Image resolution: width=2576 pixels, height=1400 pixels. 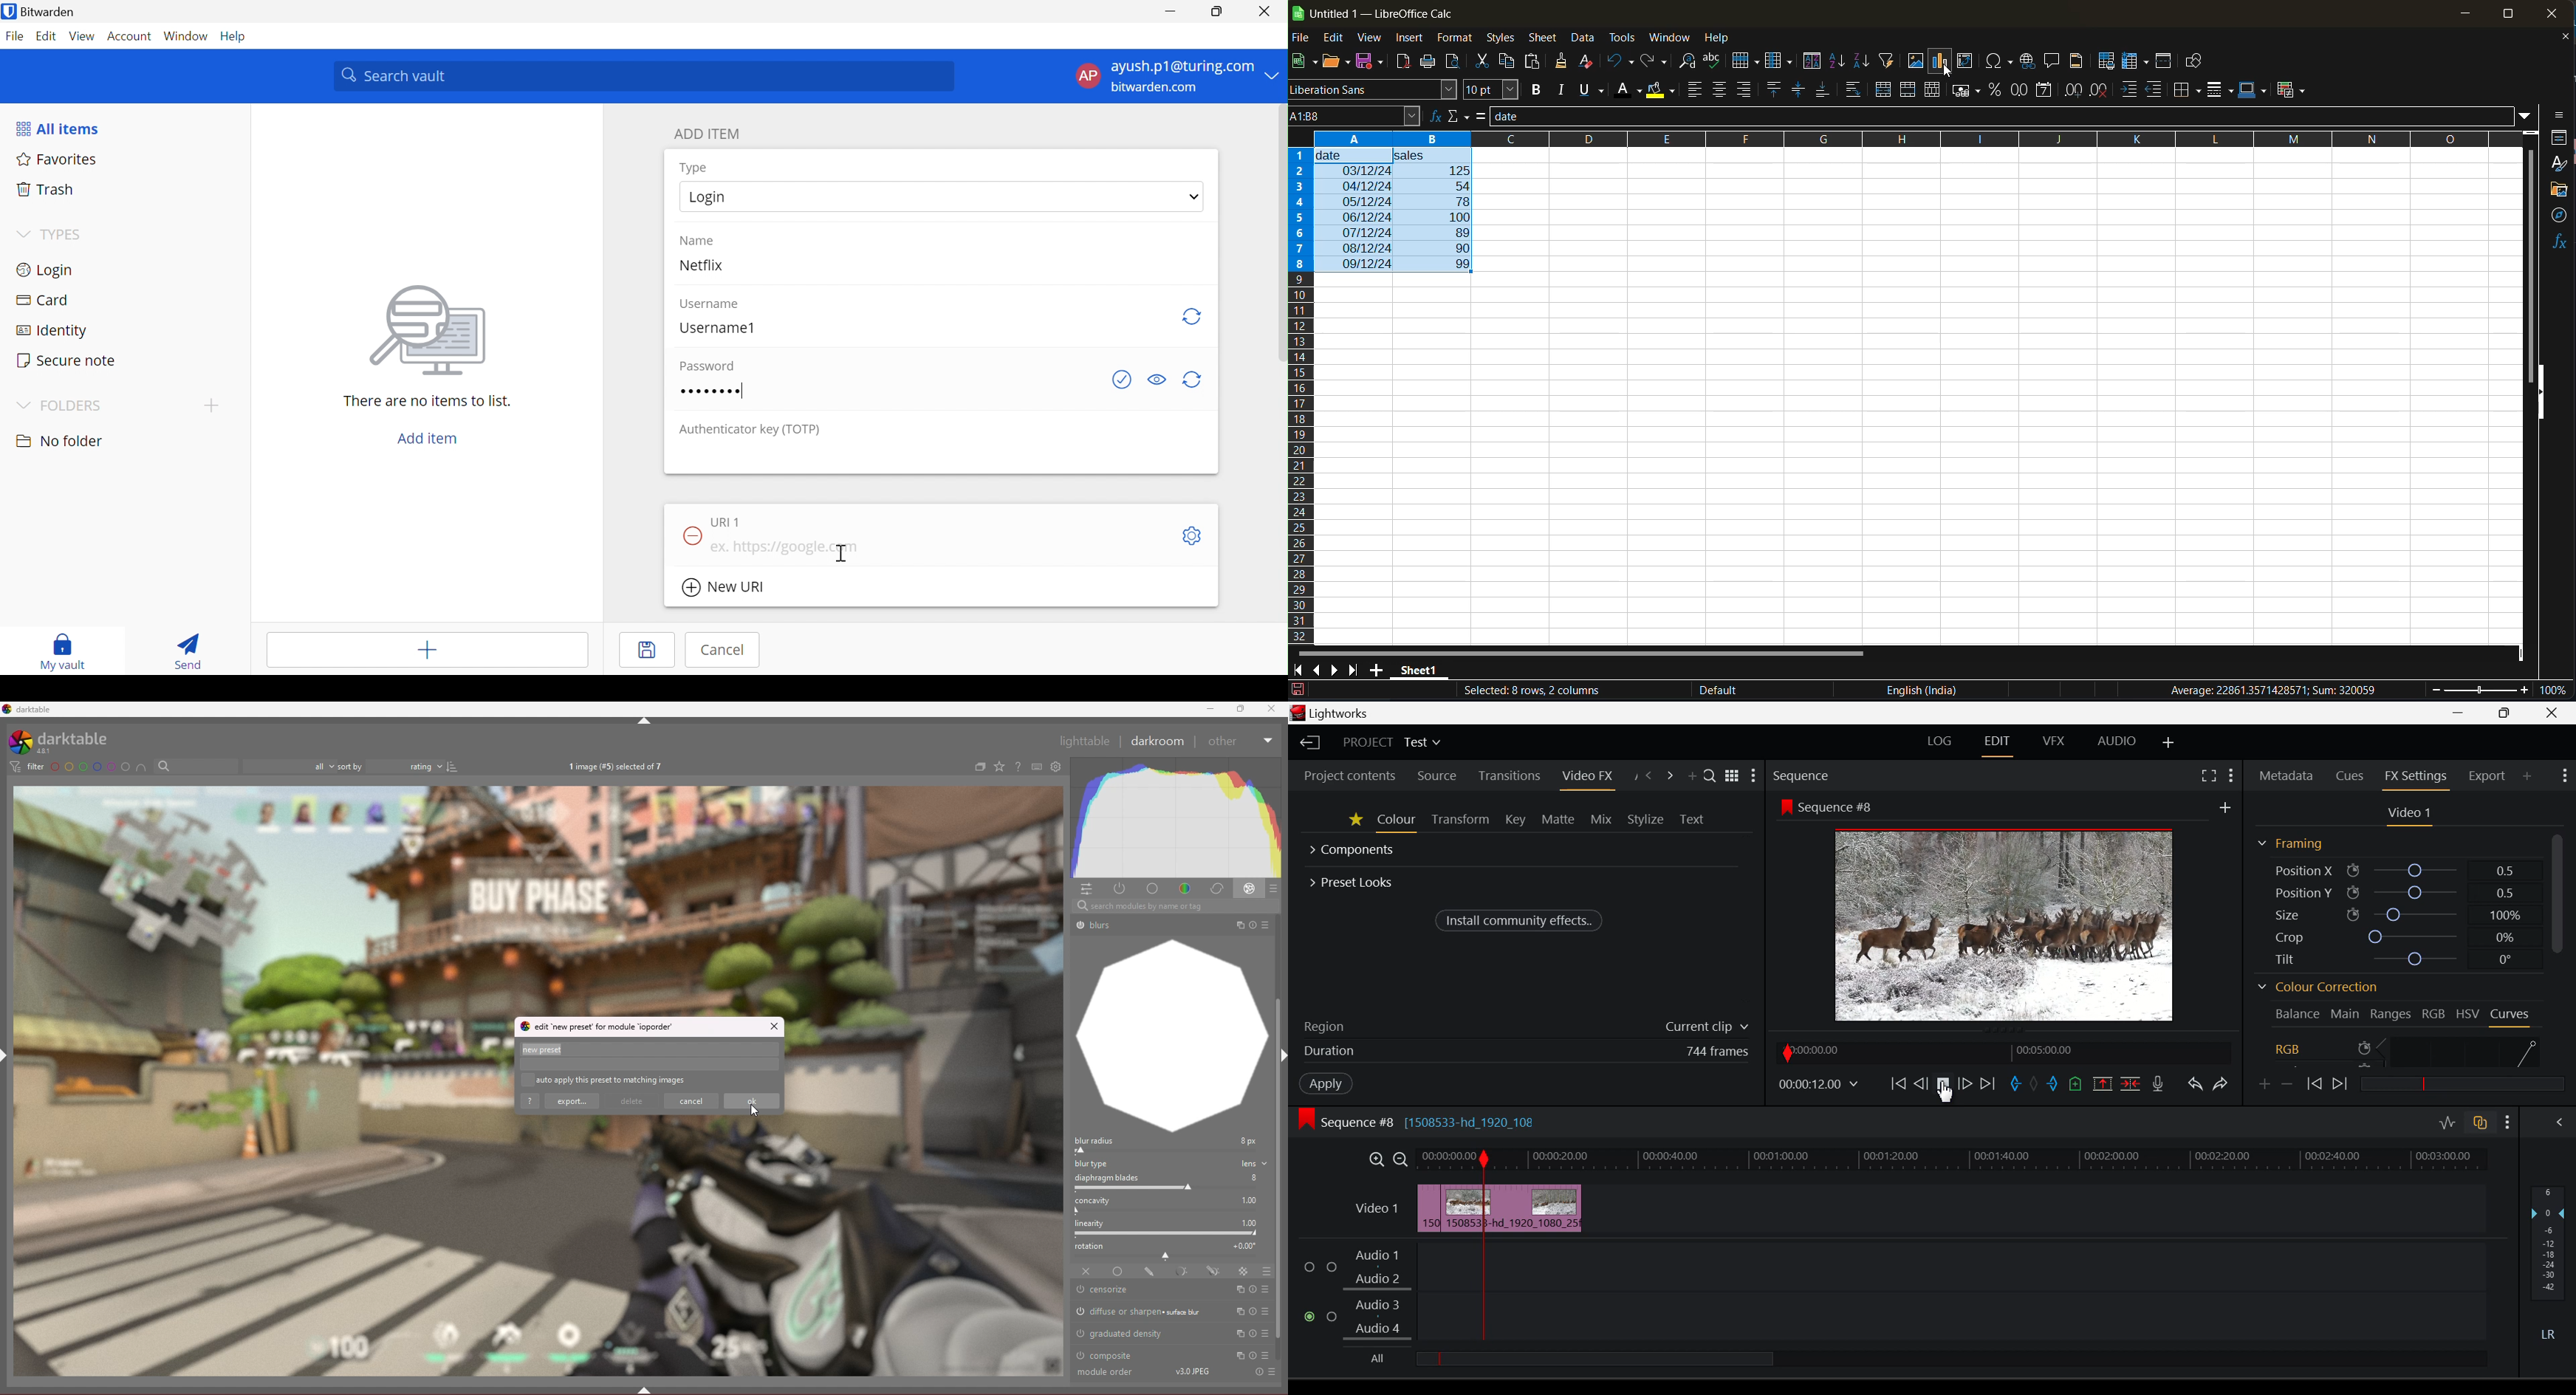 What do you see at coordinates (58, 127) in the screenshot?
I see `All items` at bounding box center [58, 127].